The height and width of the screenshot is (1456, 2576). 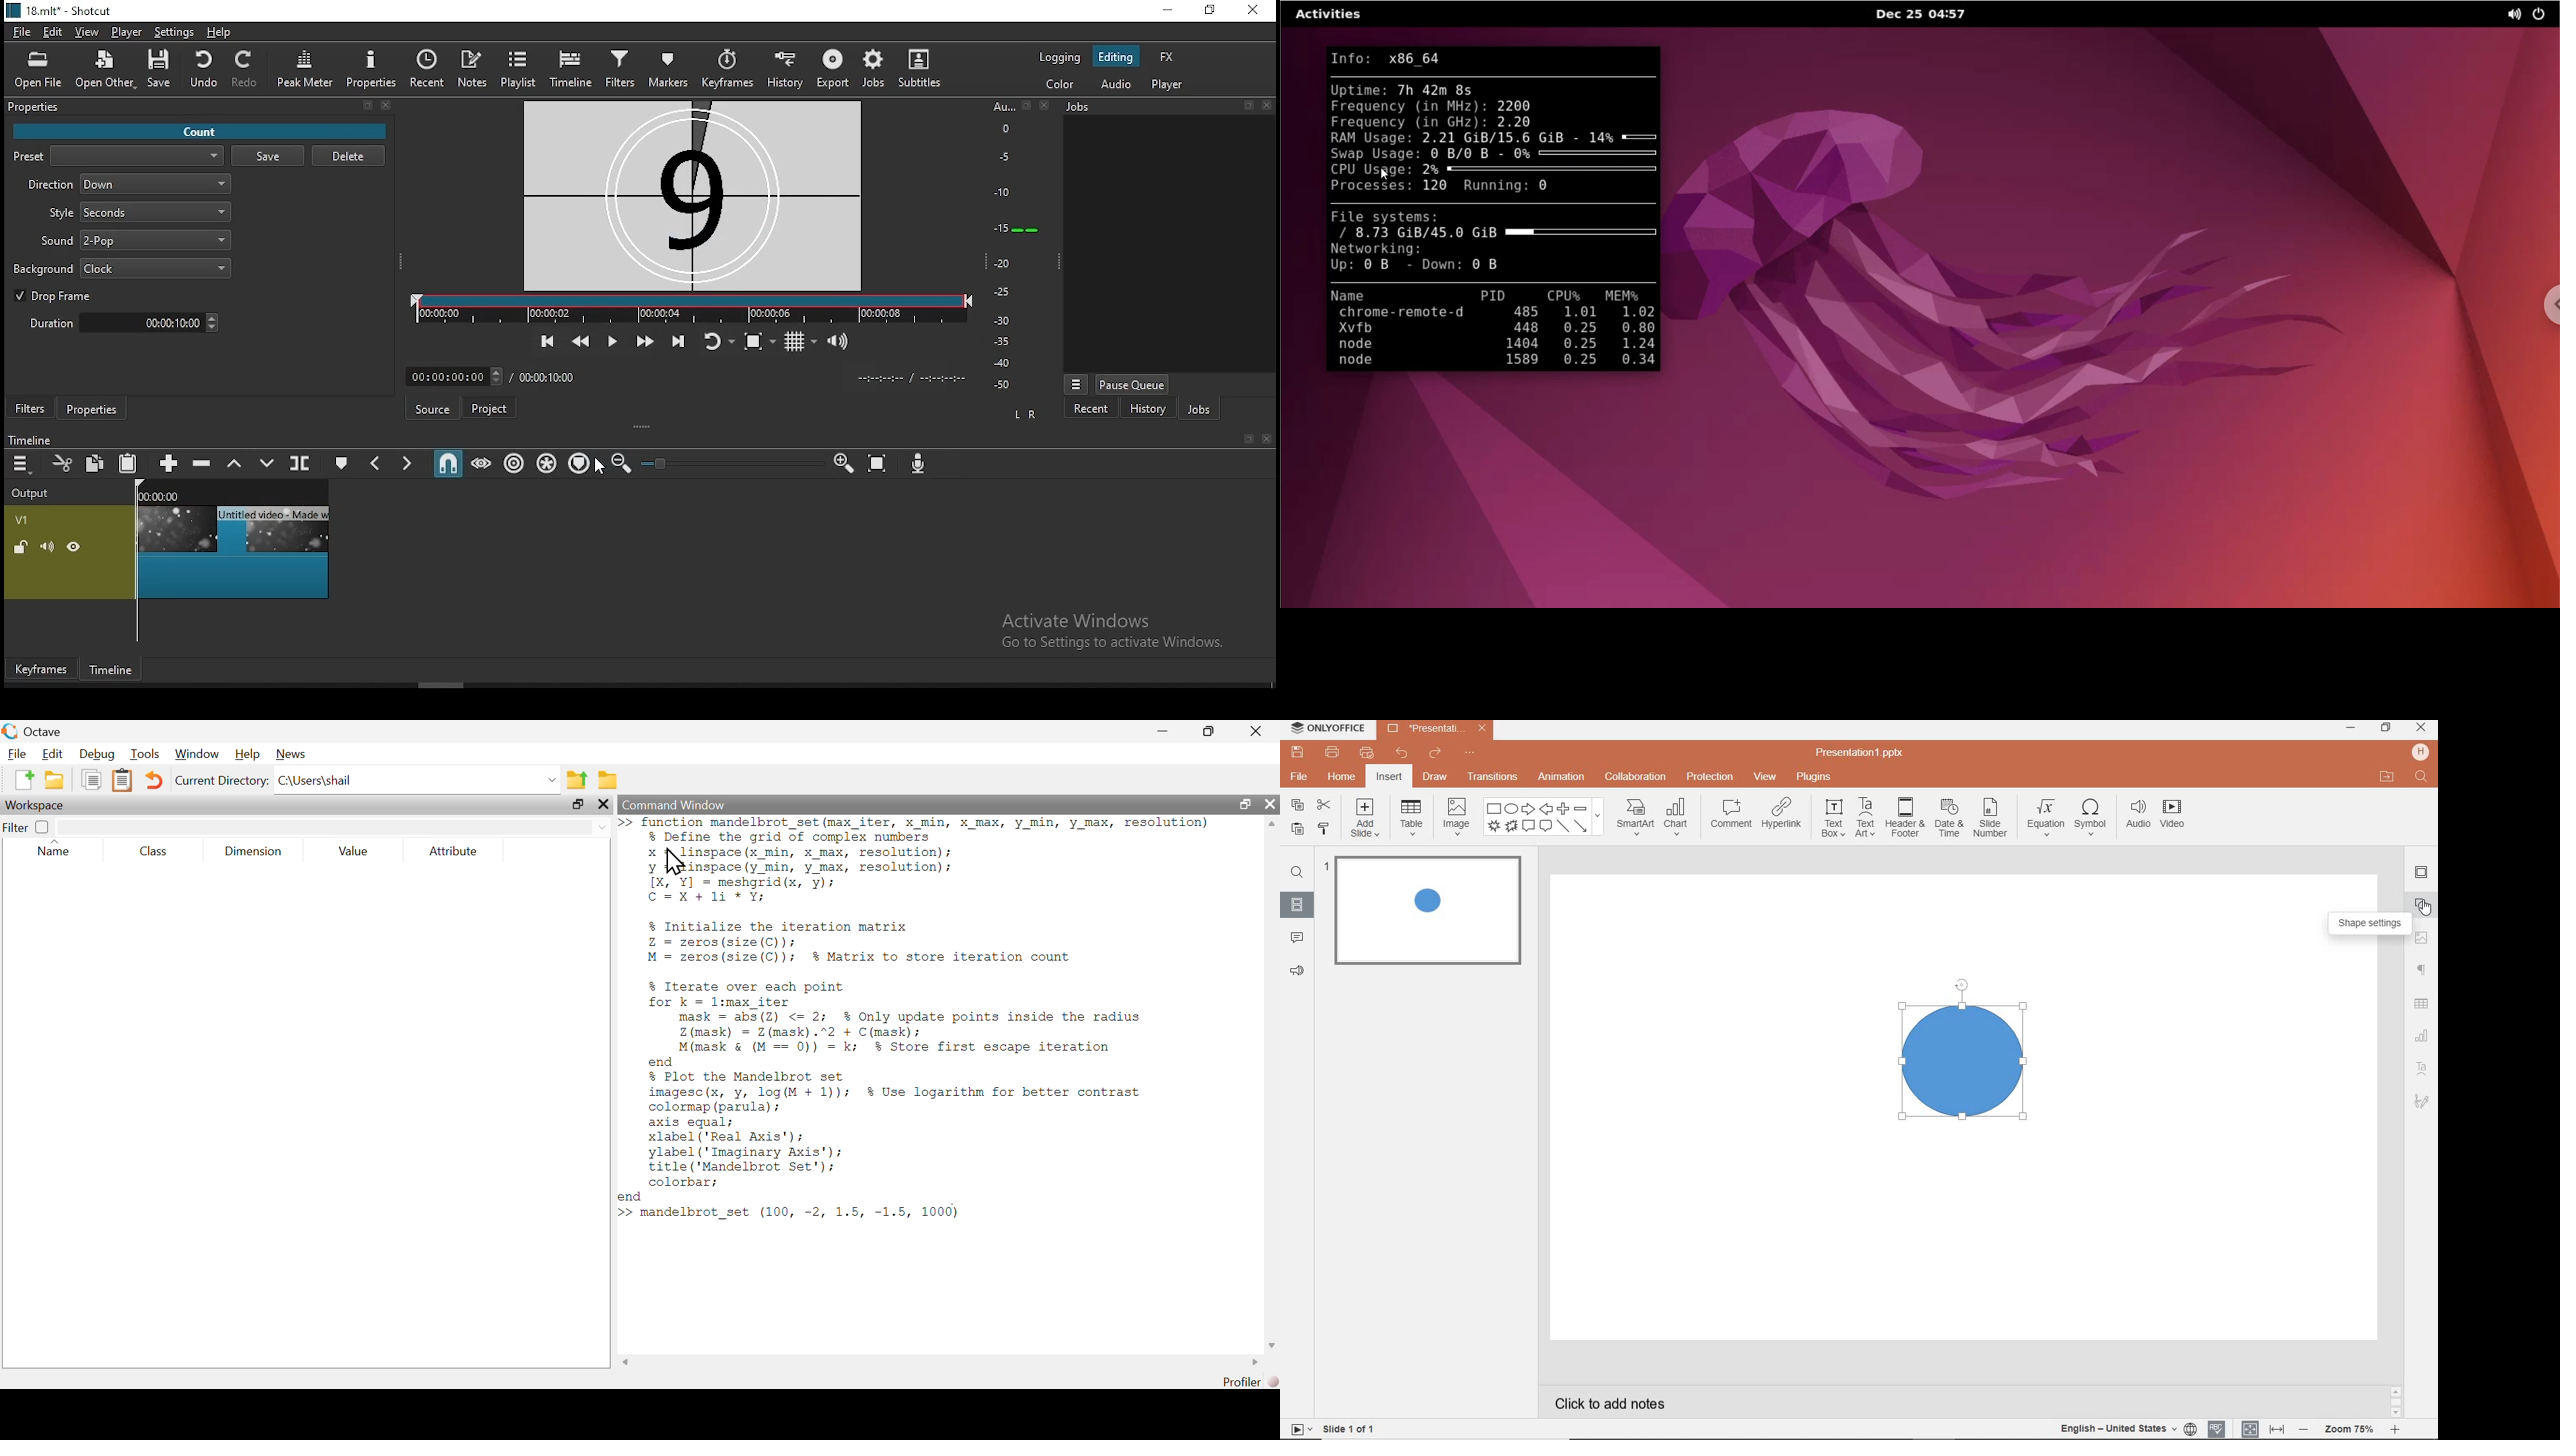 What do you see at coordinates (65, 463) in the screenshot?
I see `cut` at bounding box center [65, 463].